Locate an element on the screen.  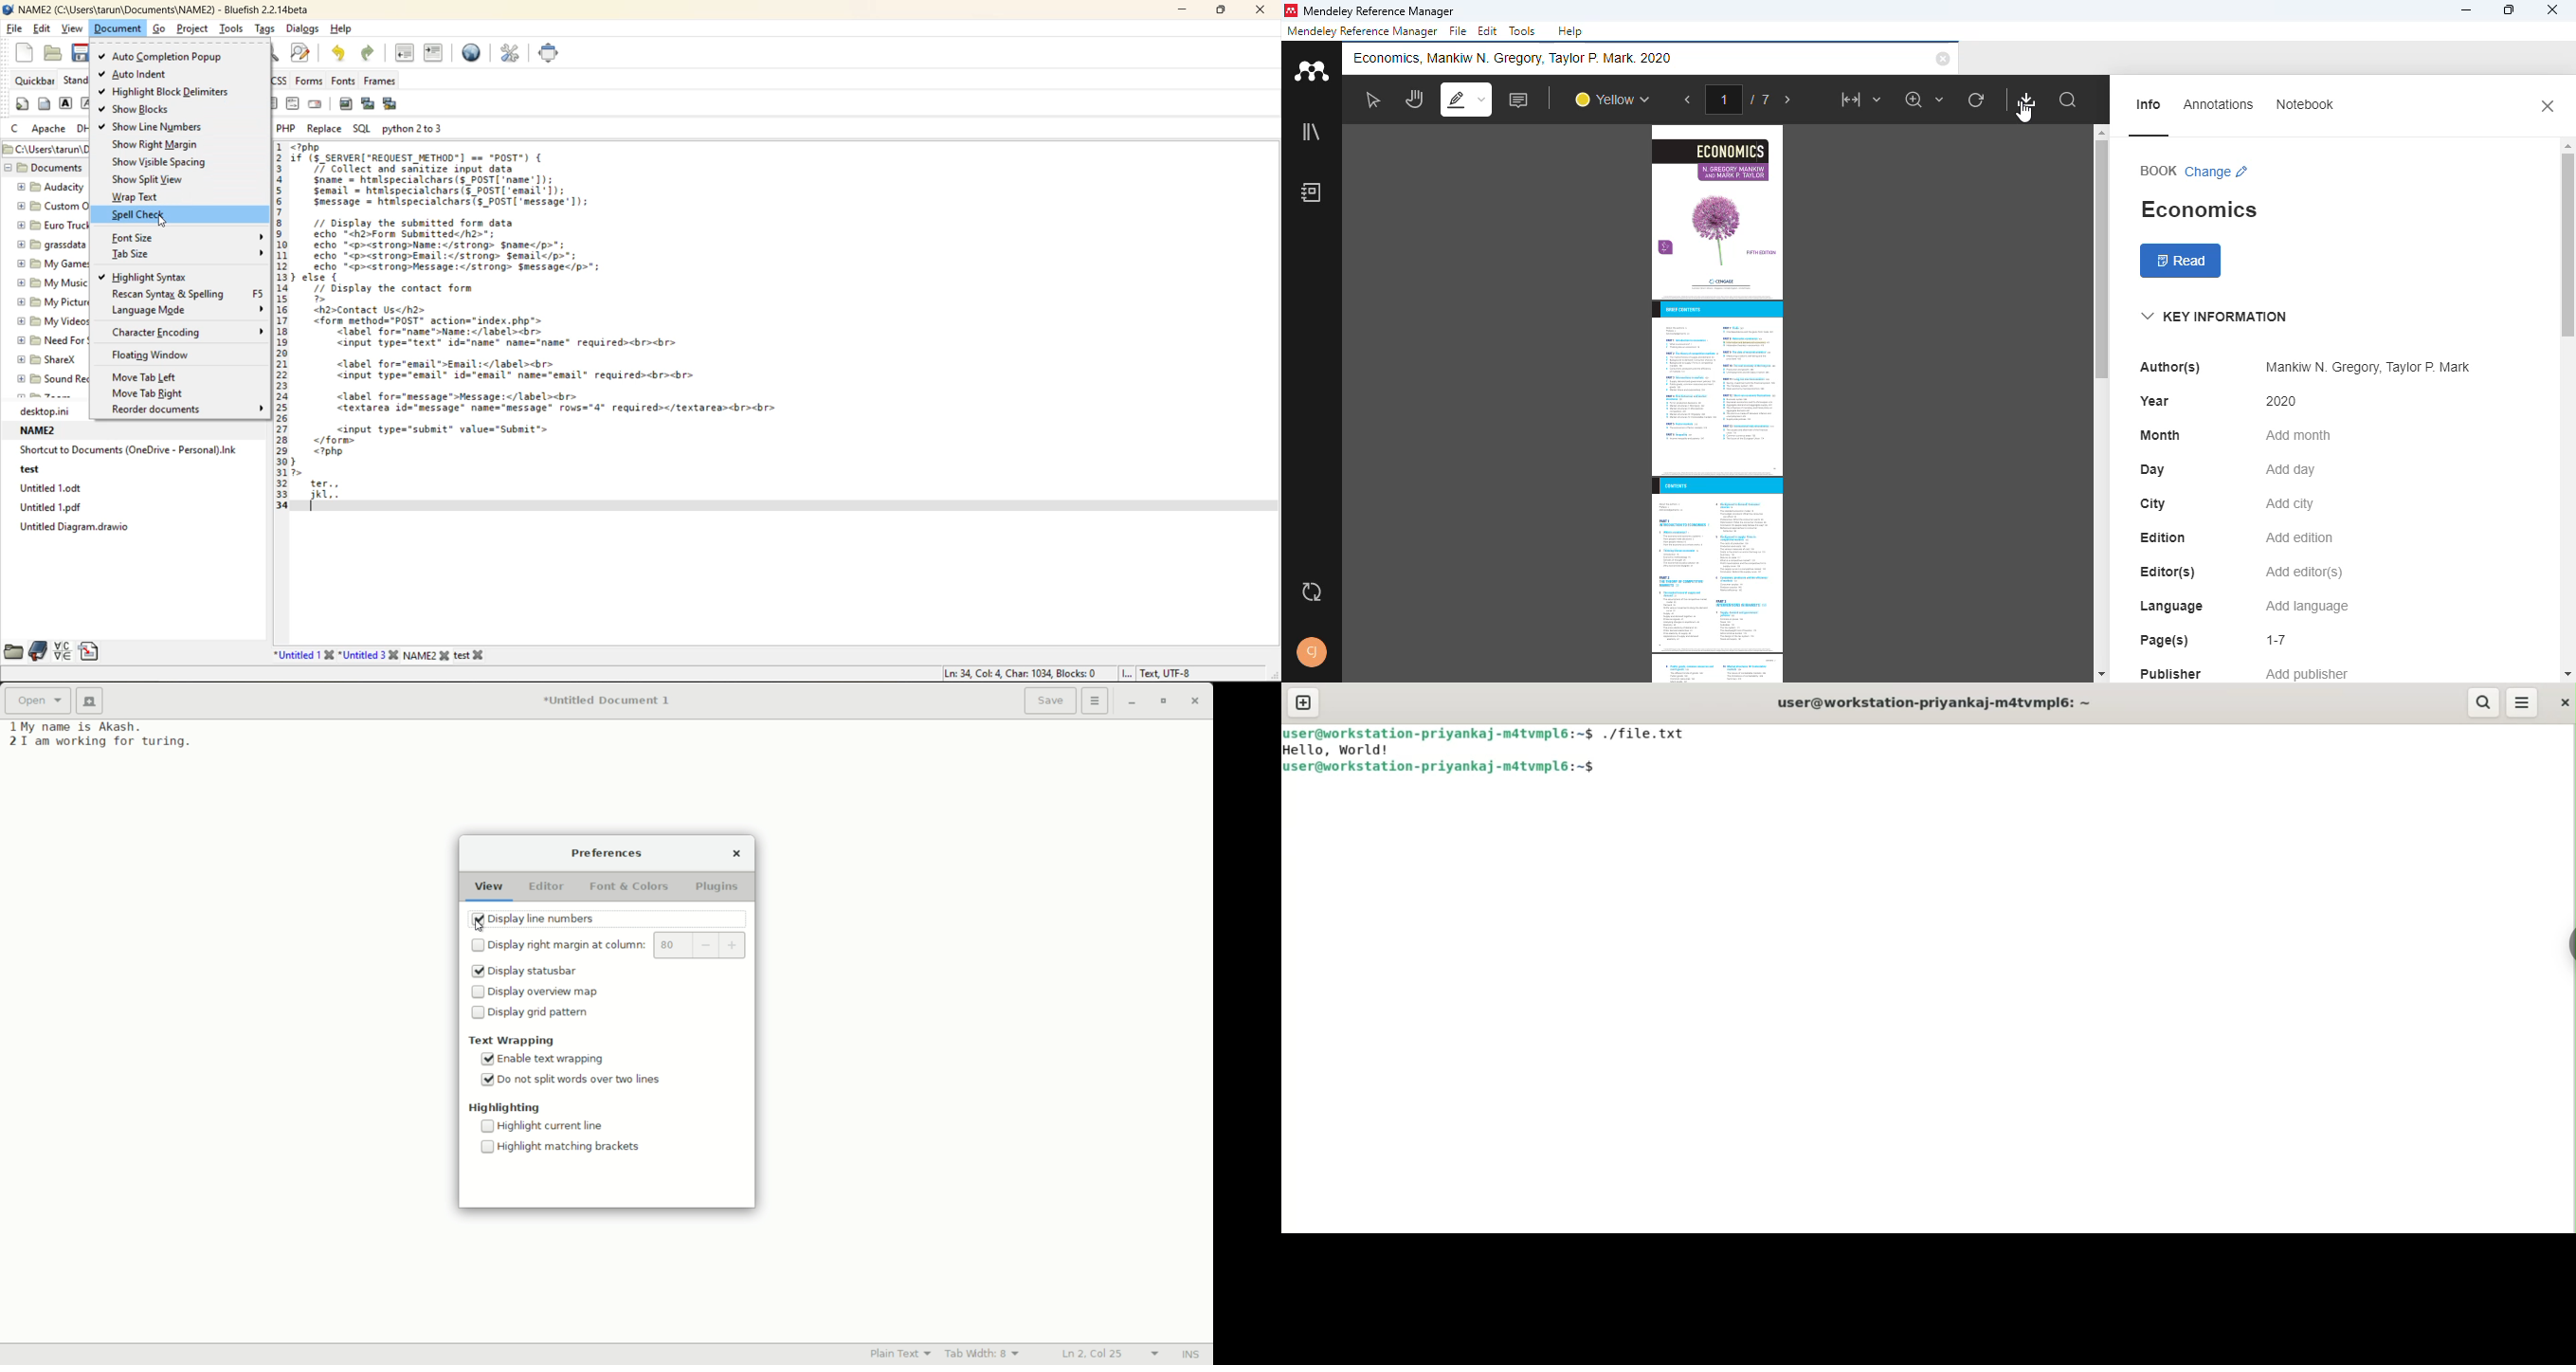
key information is located at coordinates (2213, 317).